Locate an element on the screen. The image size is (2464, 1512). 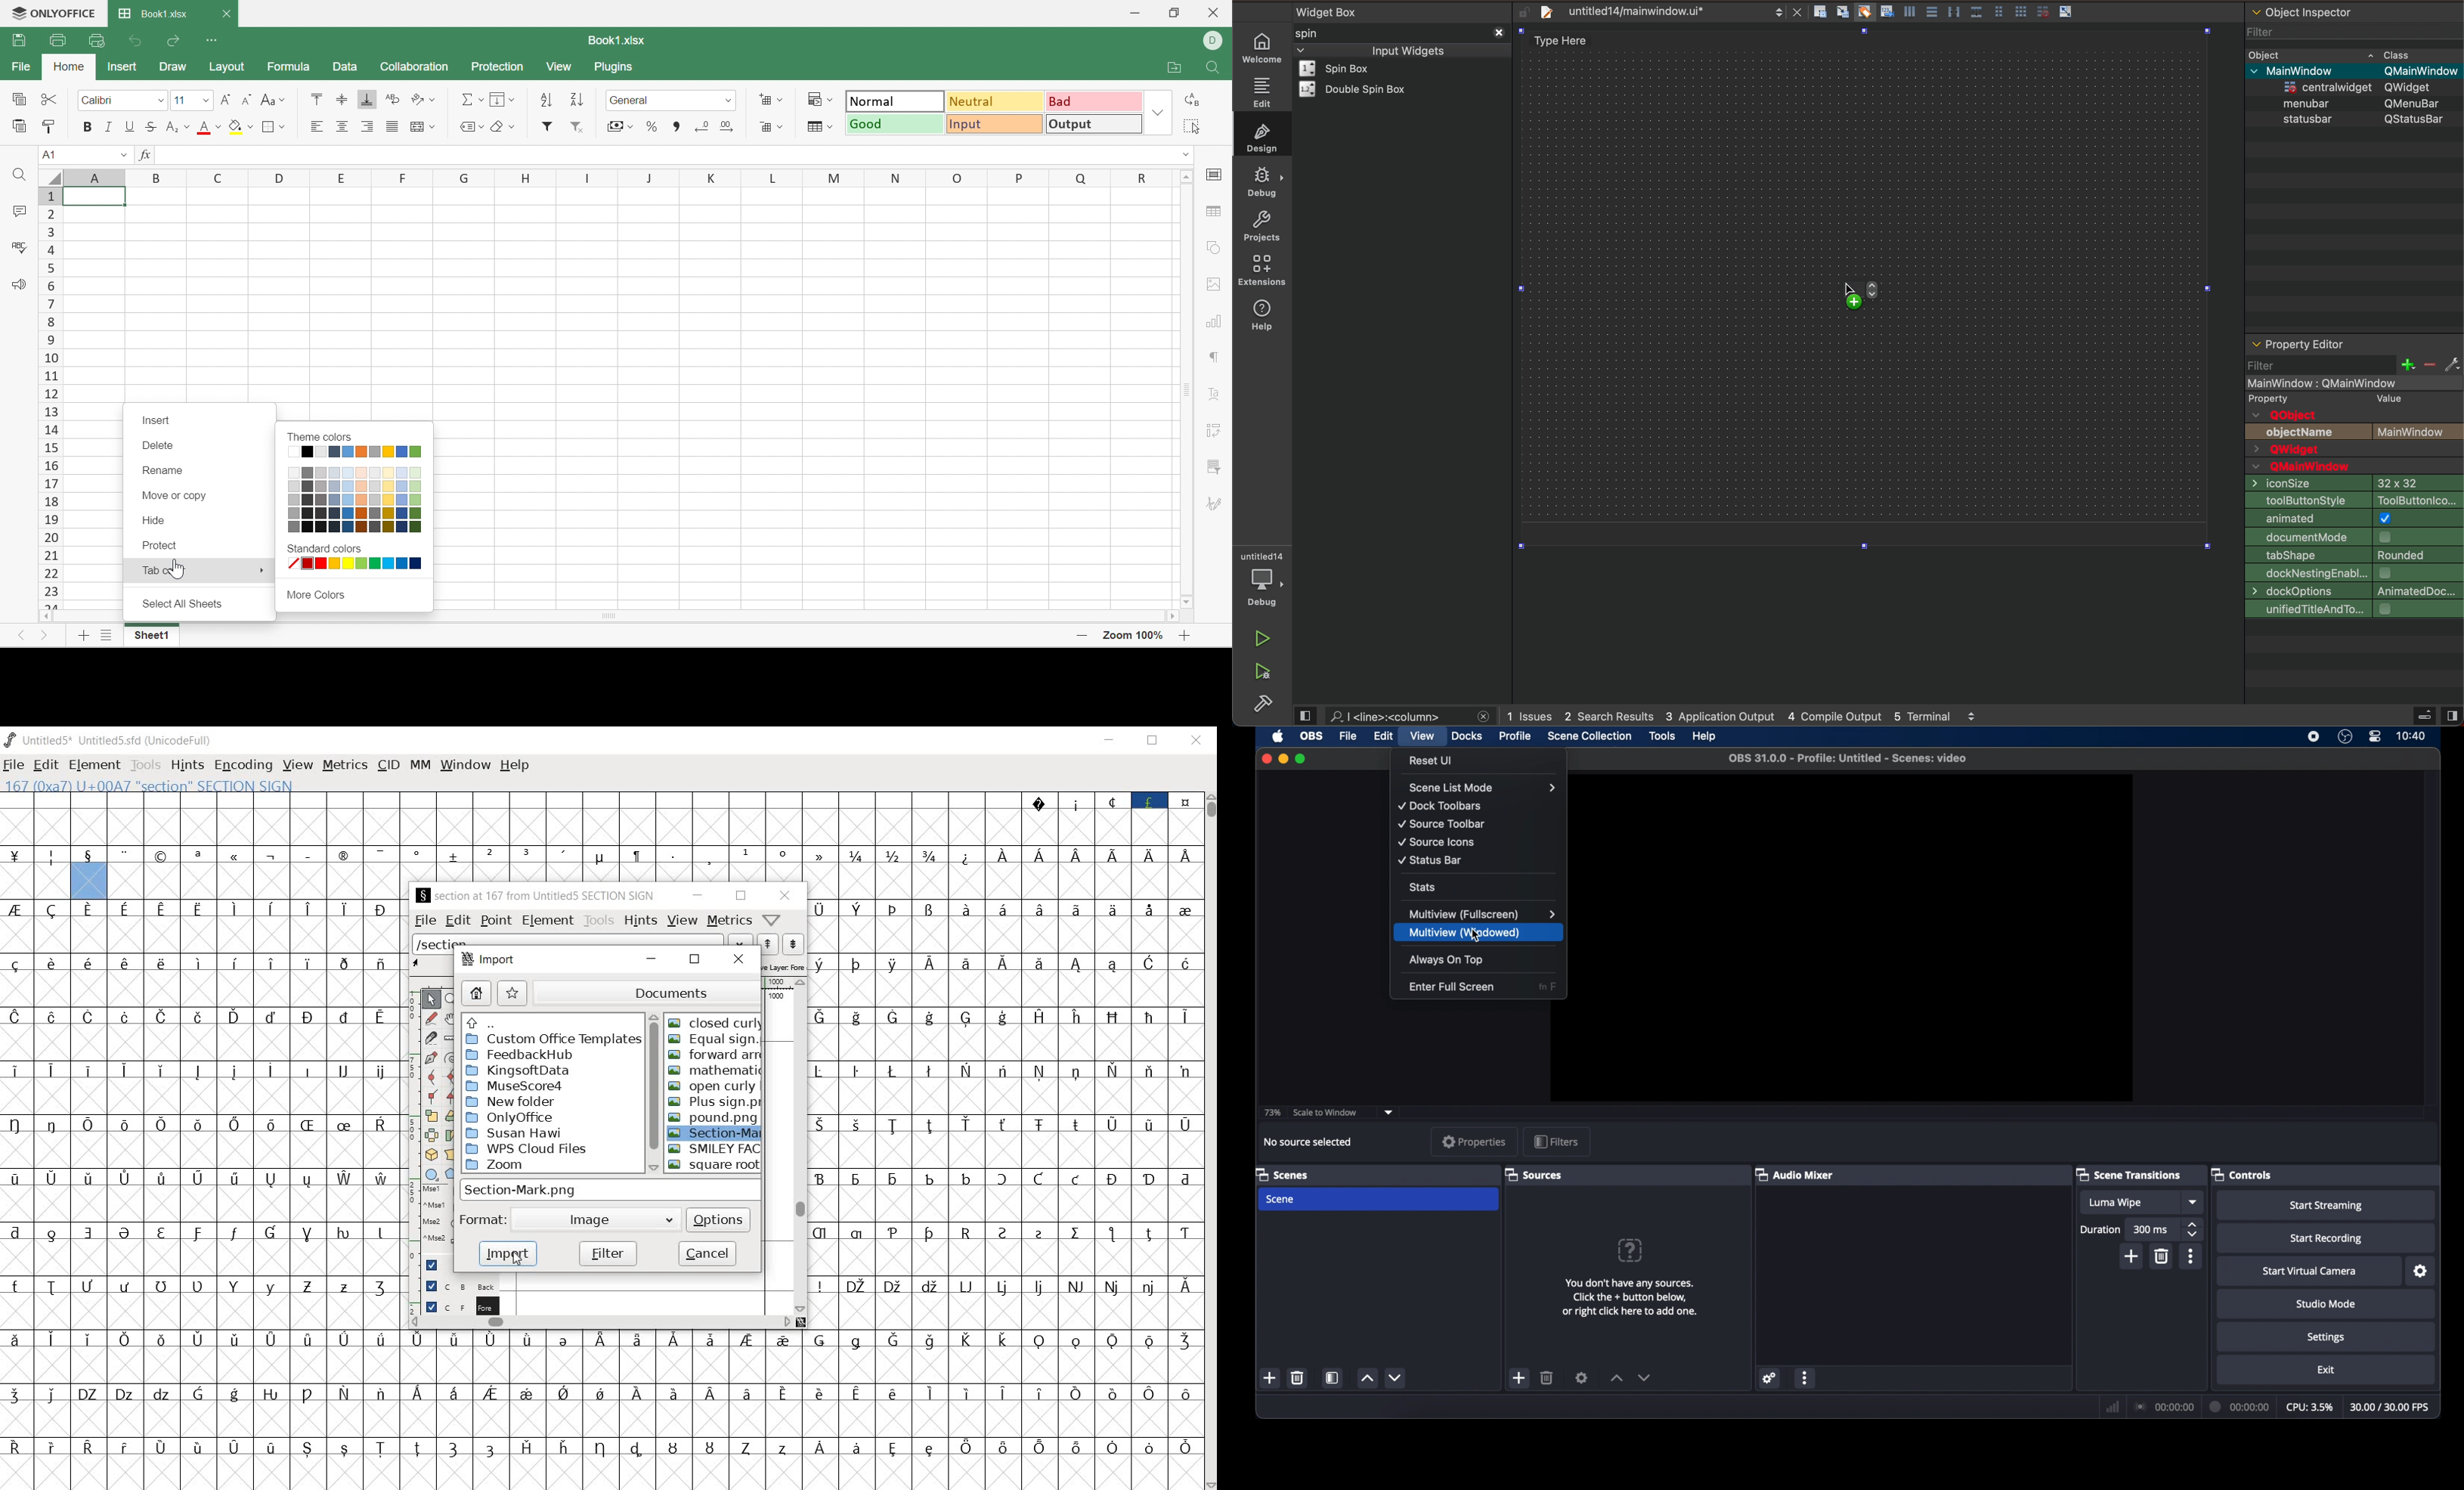
Drop down is located at coordinates (1186, 155).